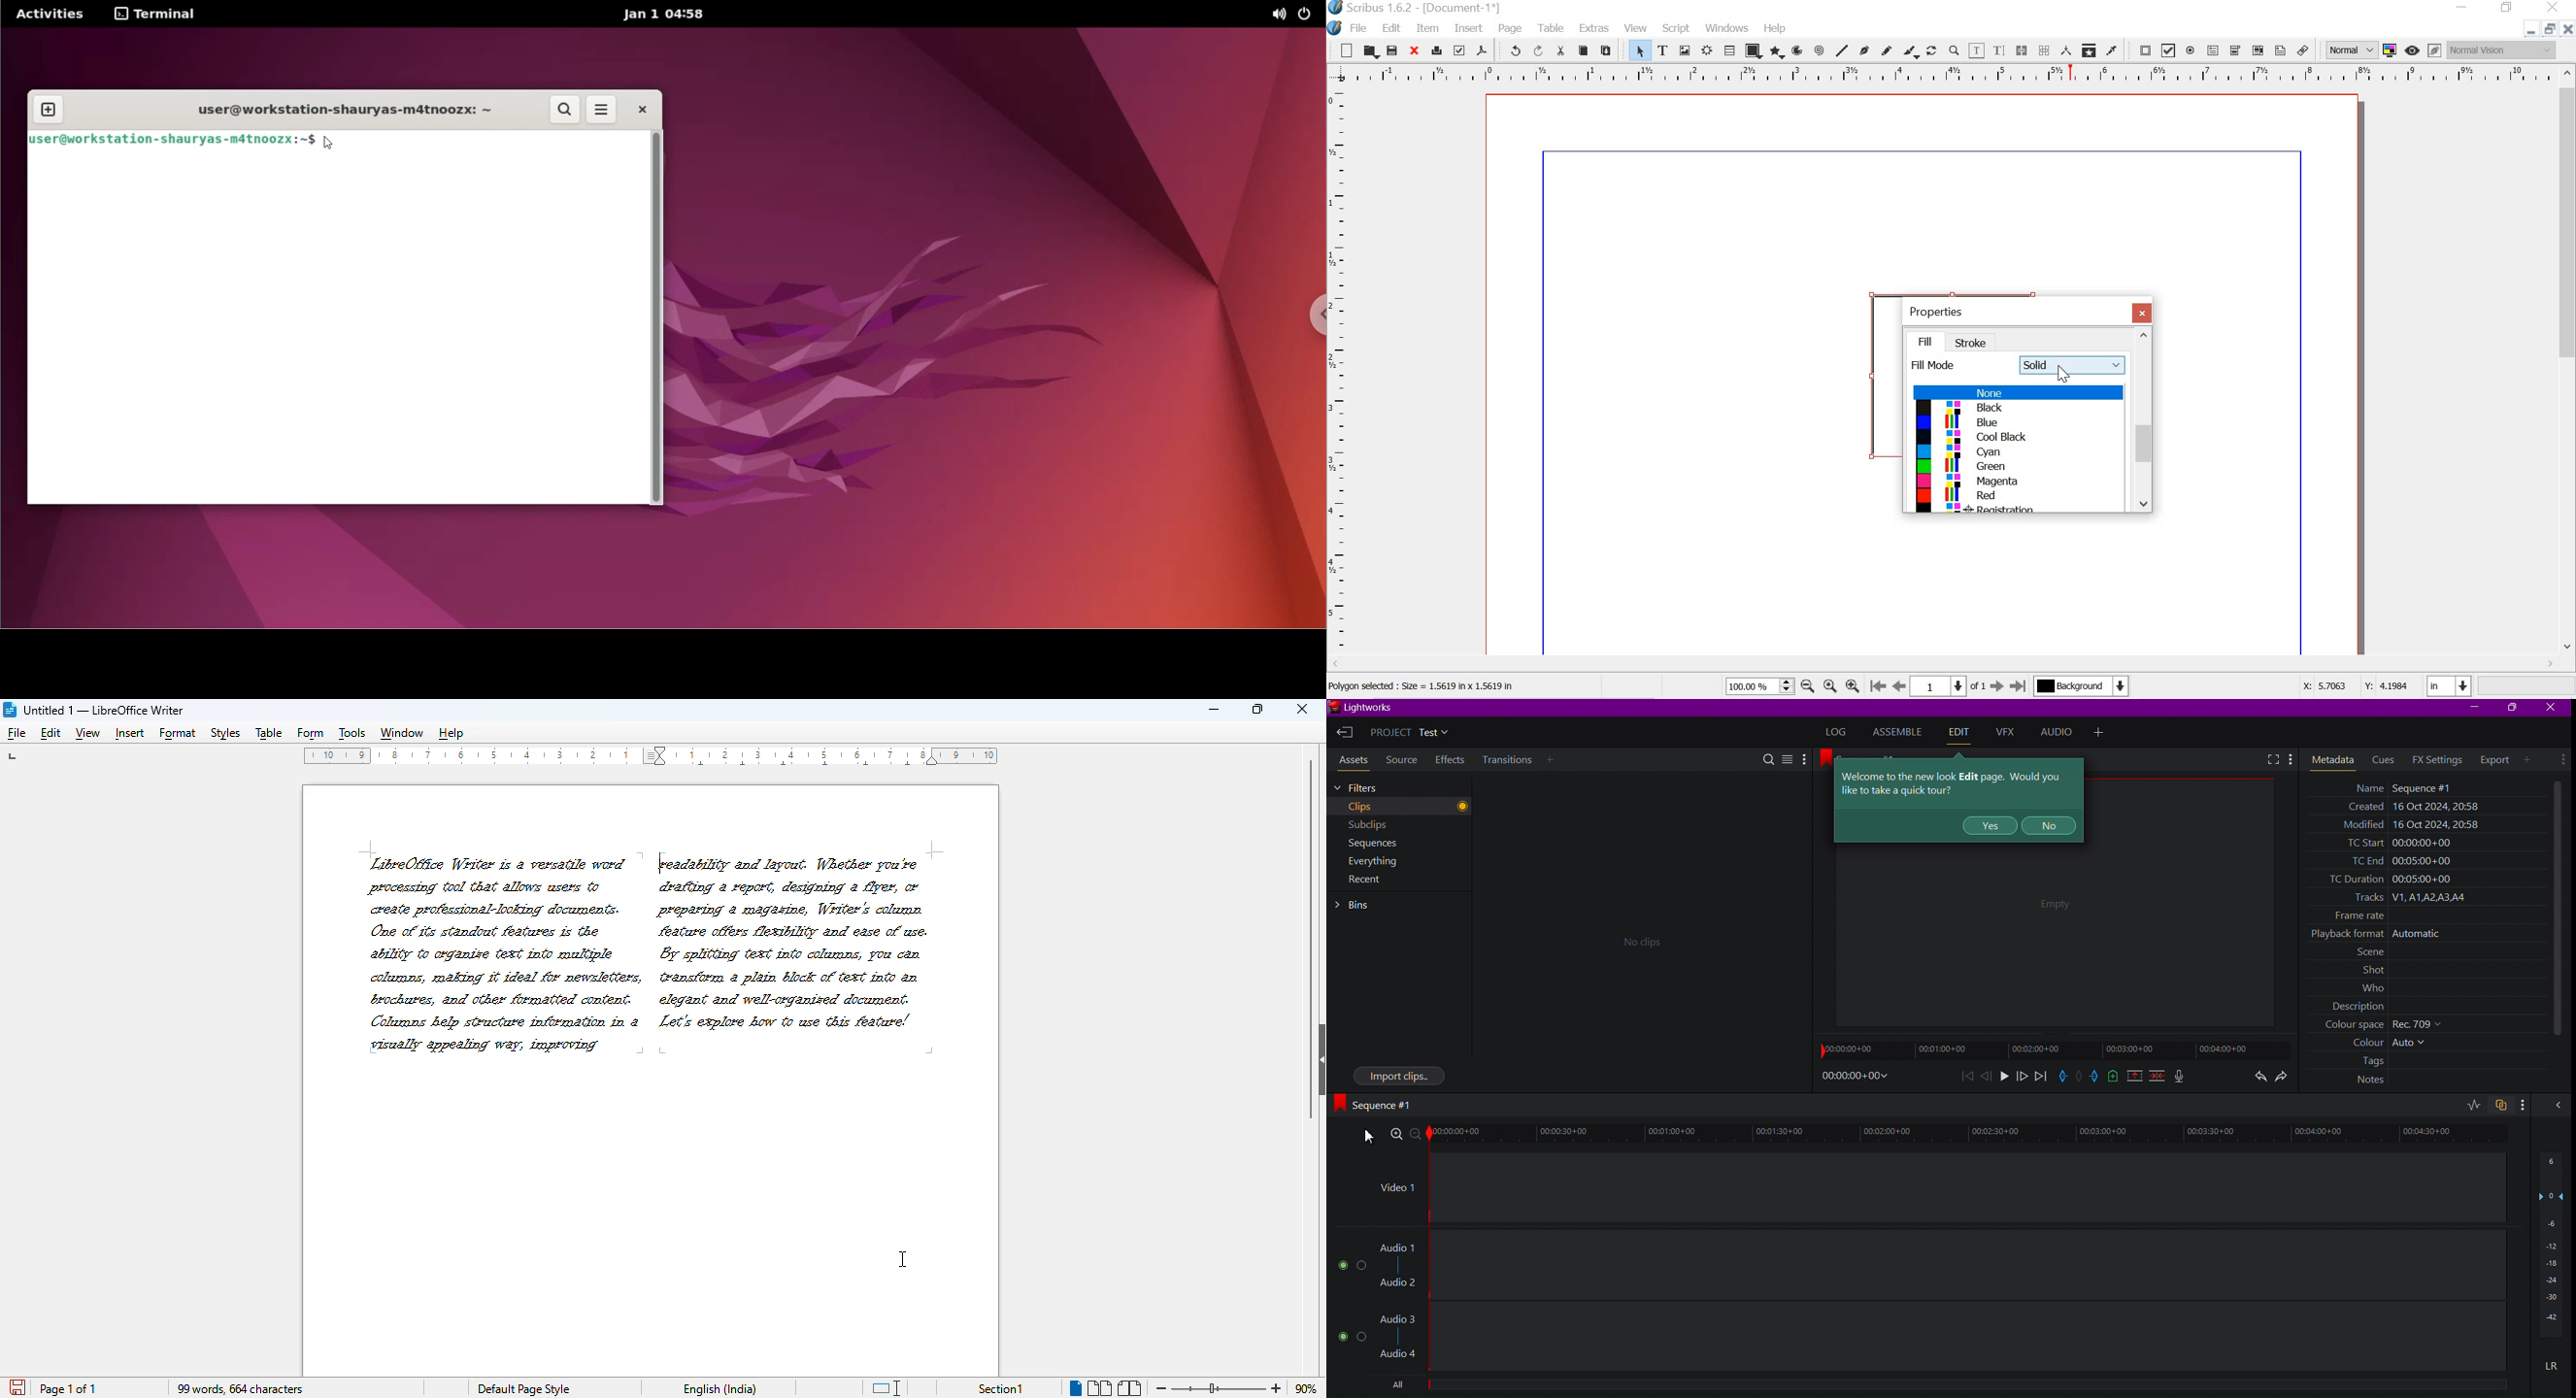 This screenshot has height=1400, width=2576. I want to click on cursor, so click(903, 1259).